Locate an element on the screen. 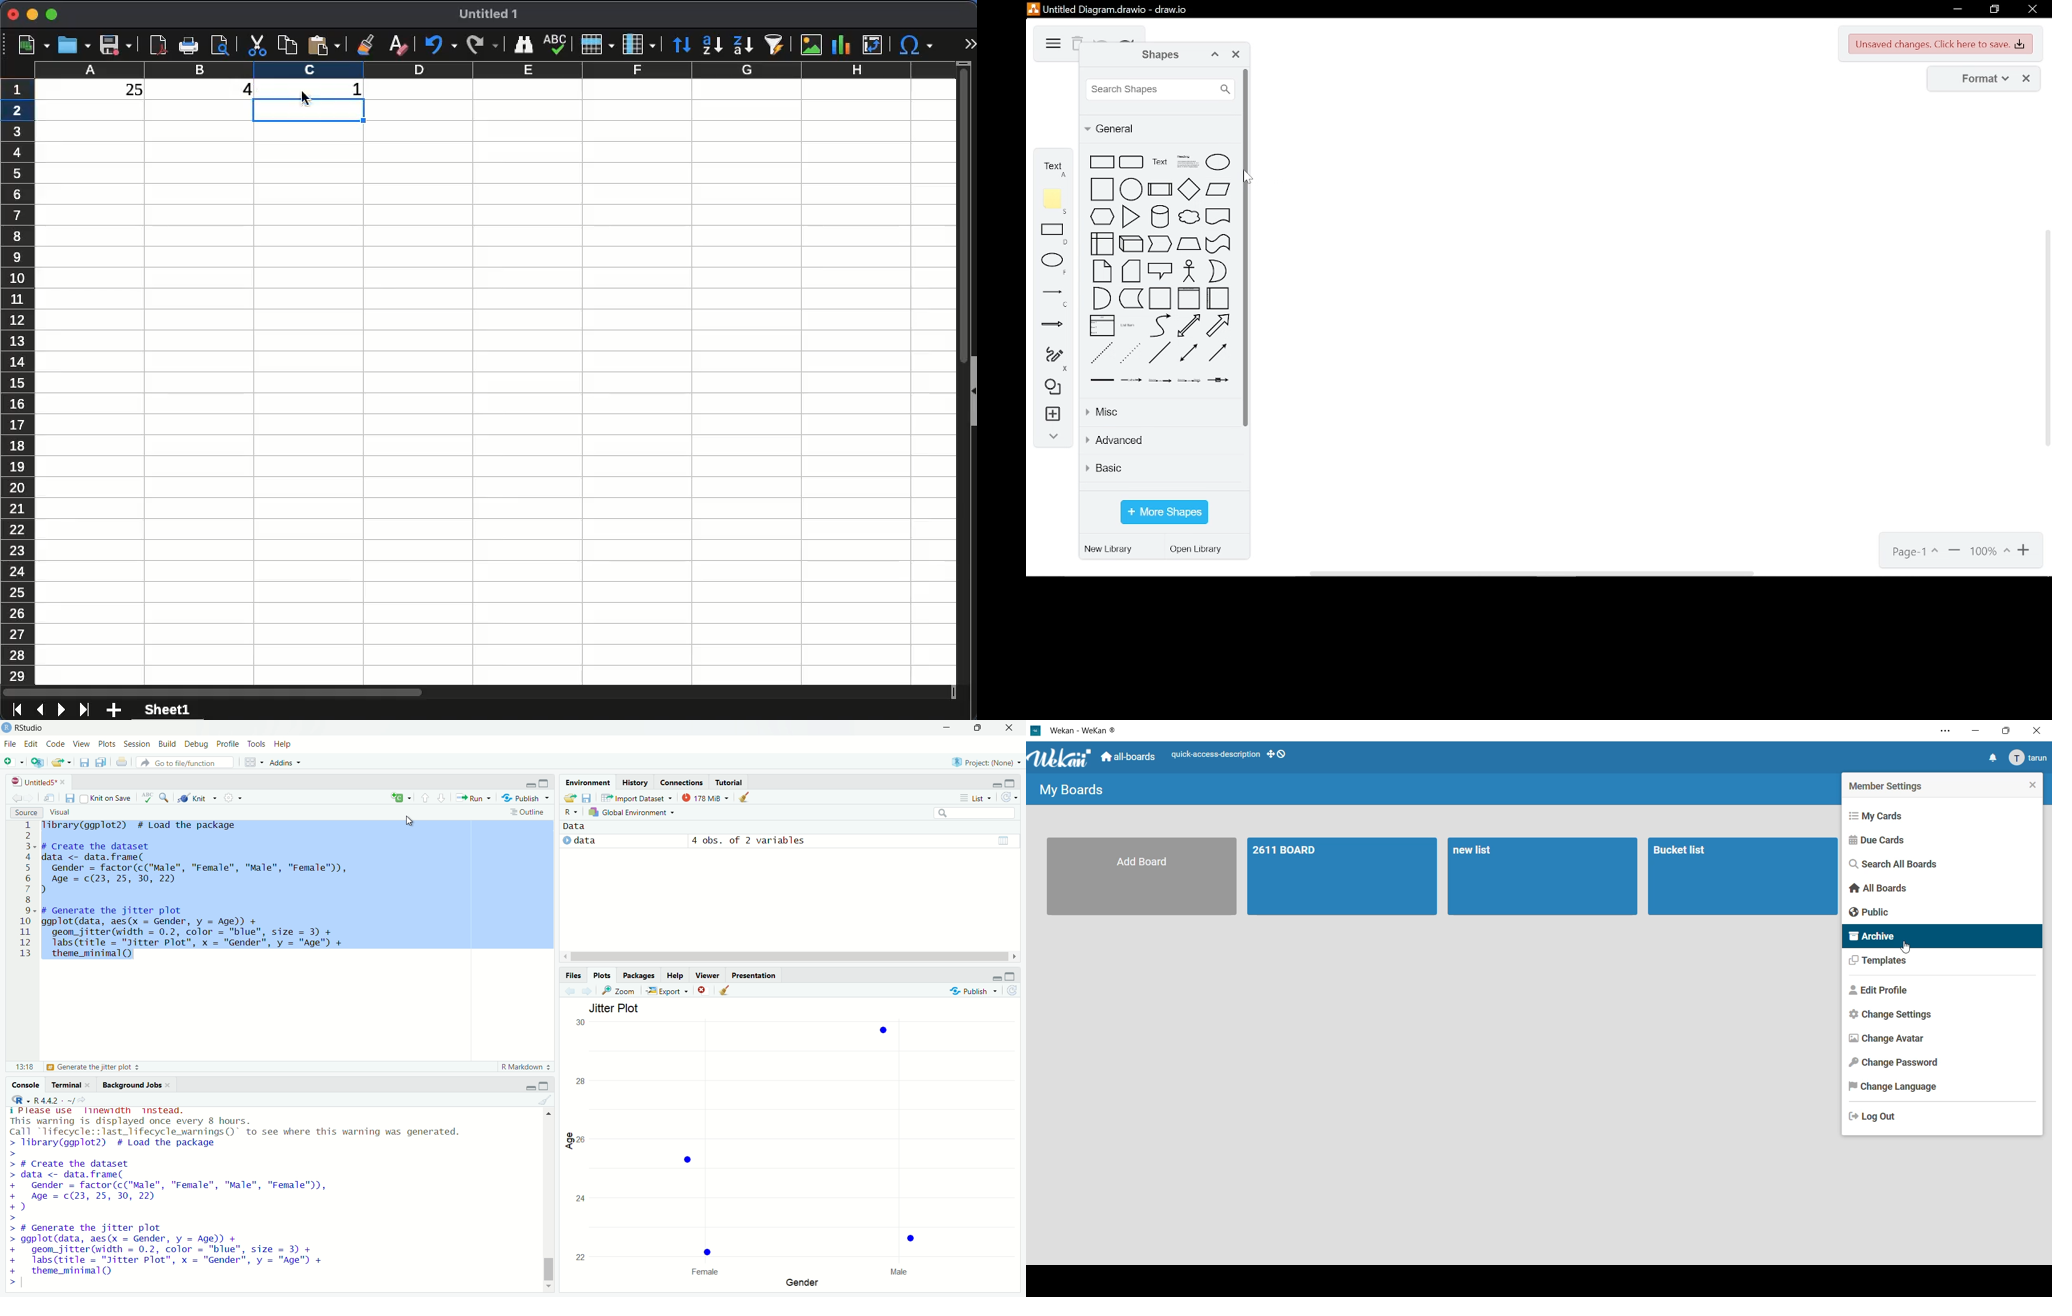  untitled5 is located at coordinates (29, 782).